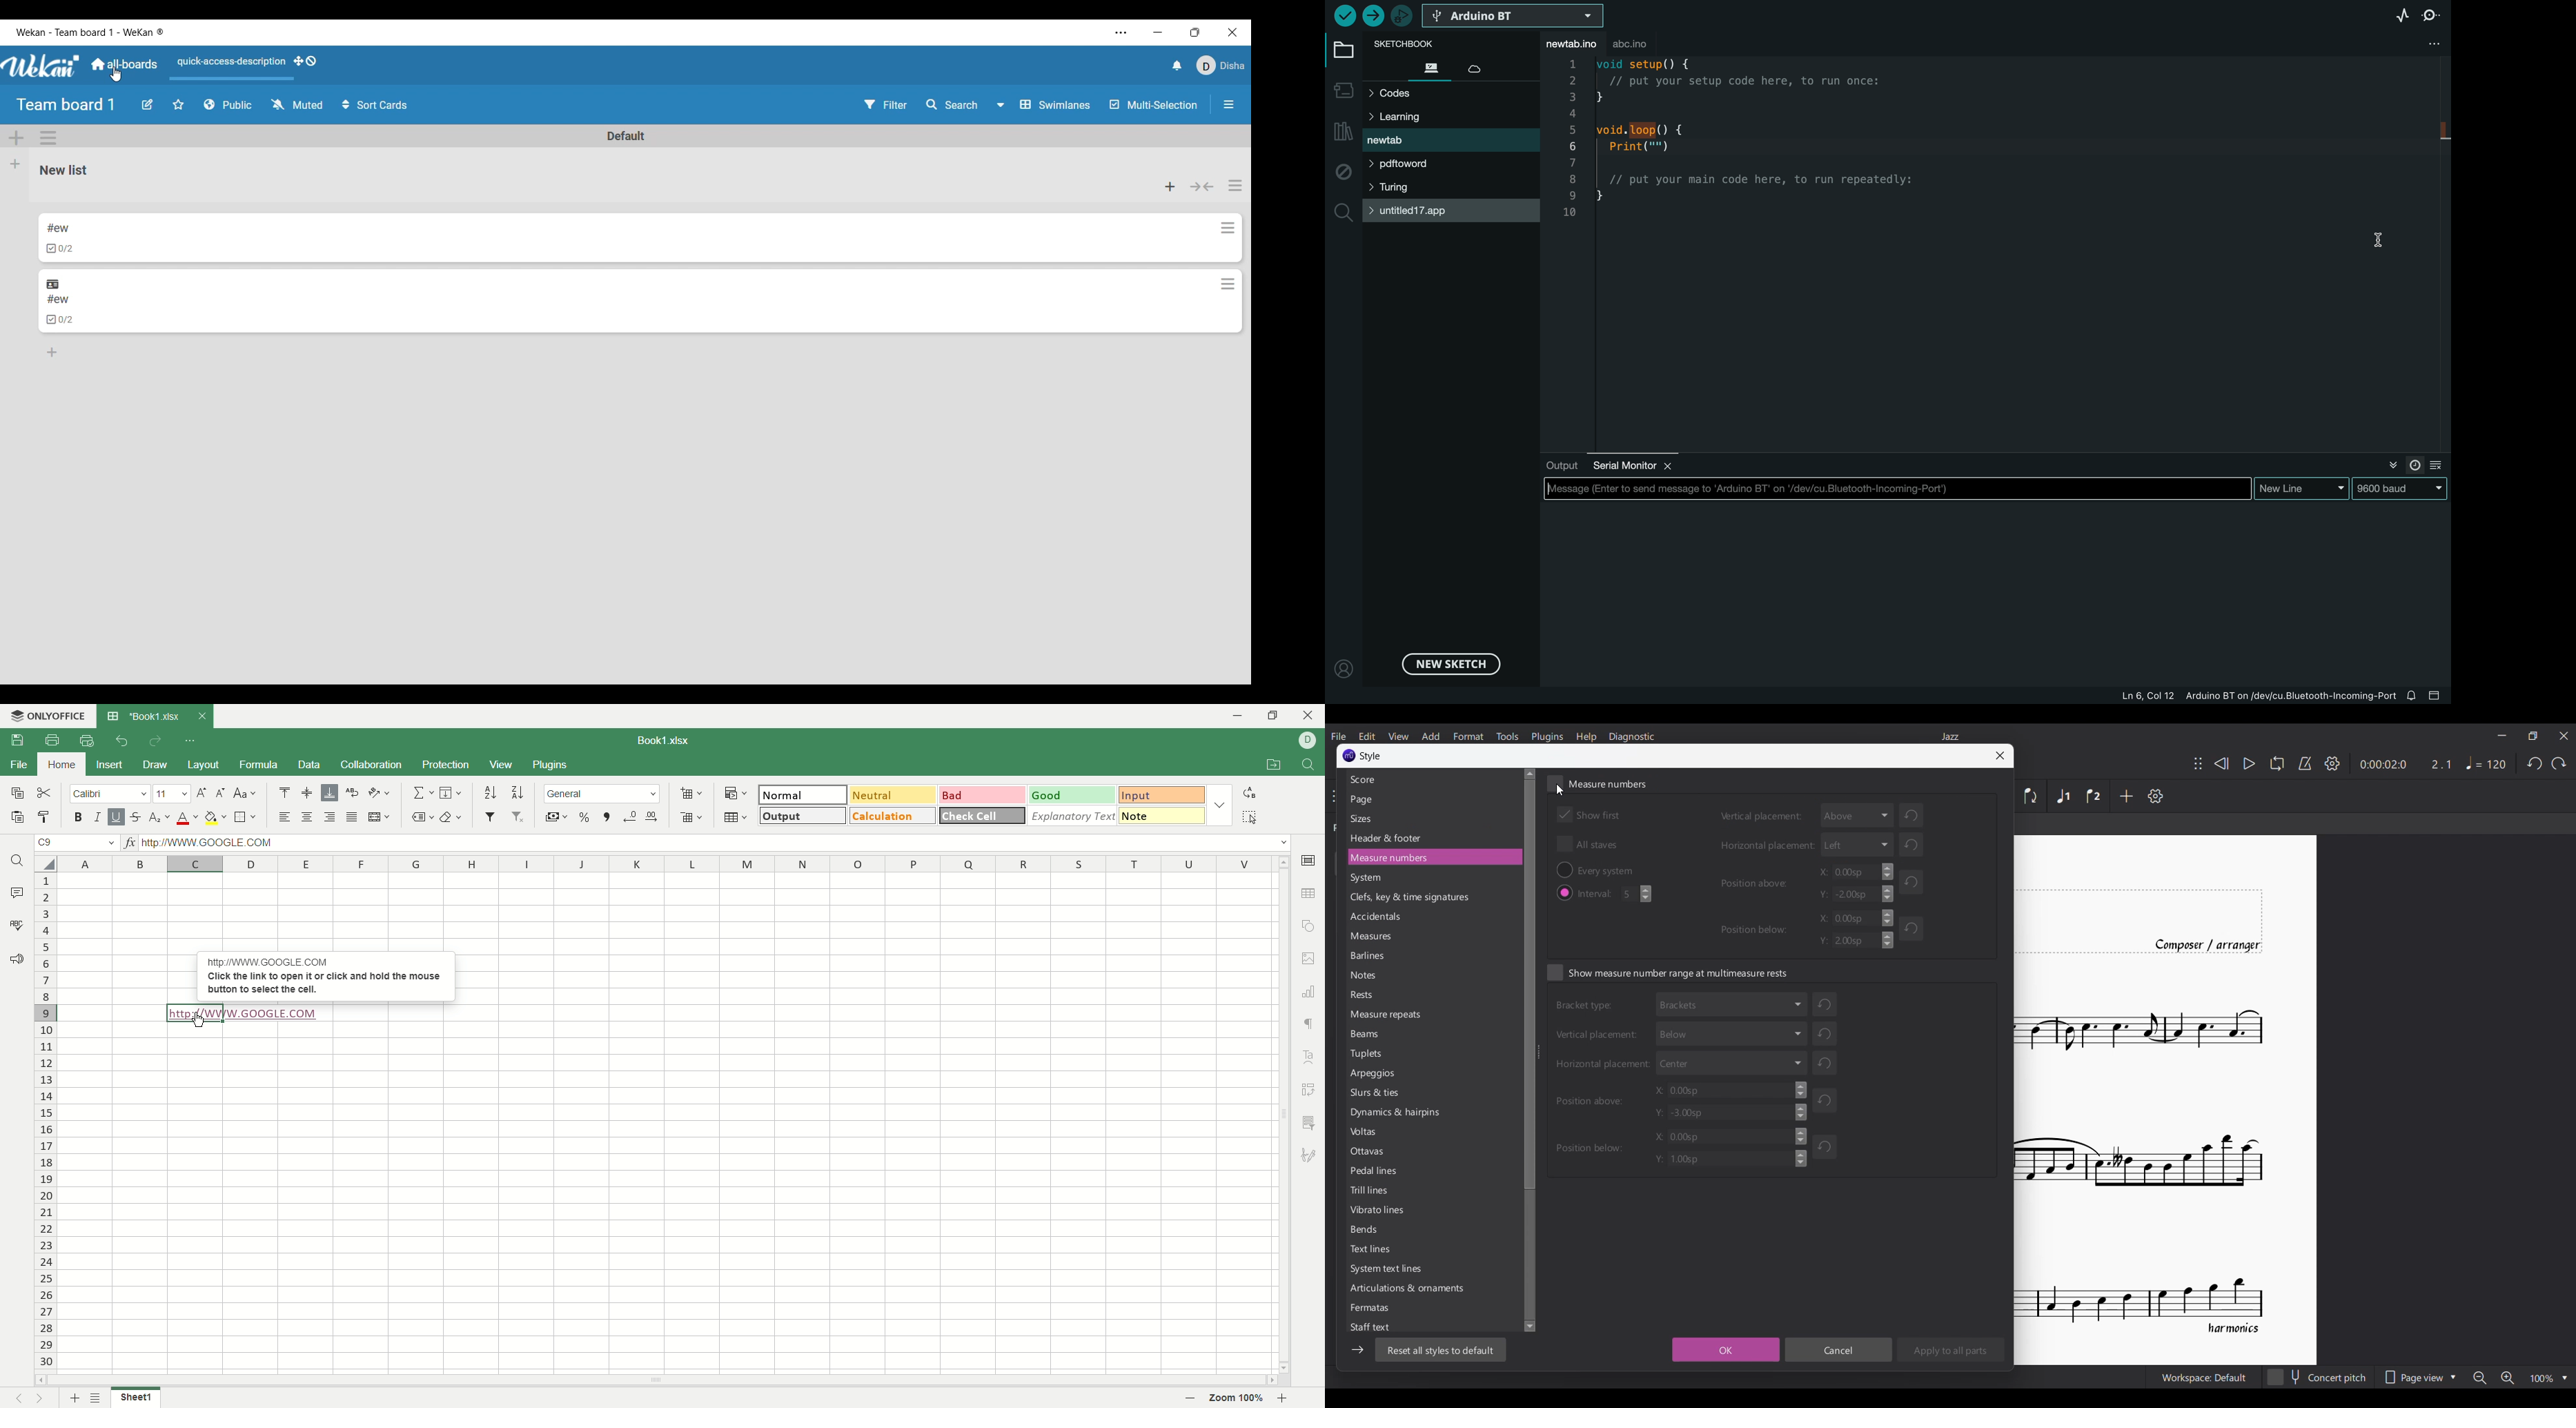 The image size is (2576, 1428). I want to click on File menu, so click(1338, 736).